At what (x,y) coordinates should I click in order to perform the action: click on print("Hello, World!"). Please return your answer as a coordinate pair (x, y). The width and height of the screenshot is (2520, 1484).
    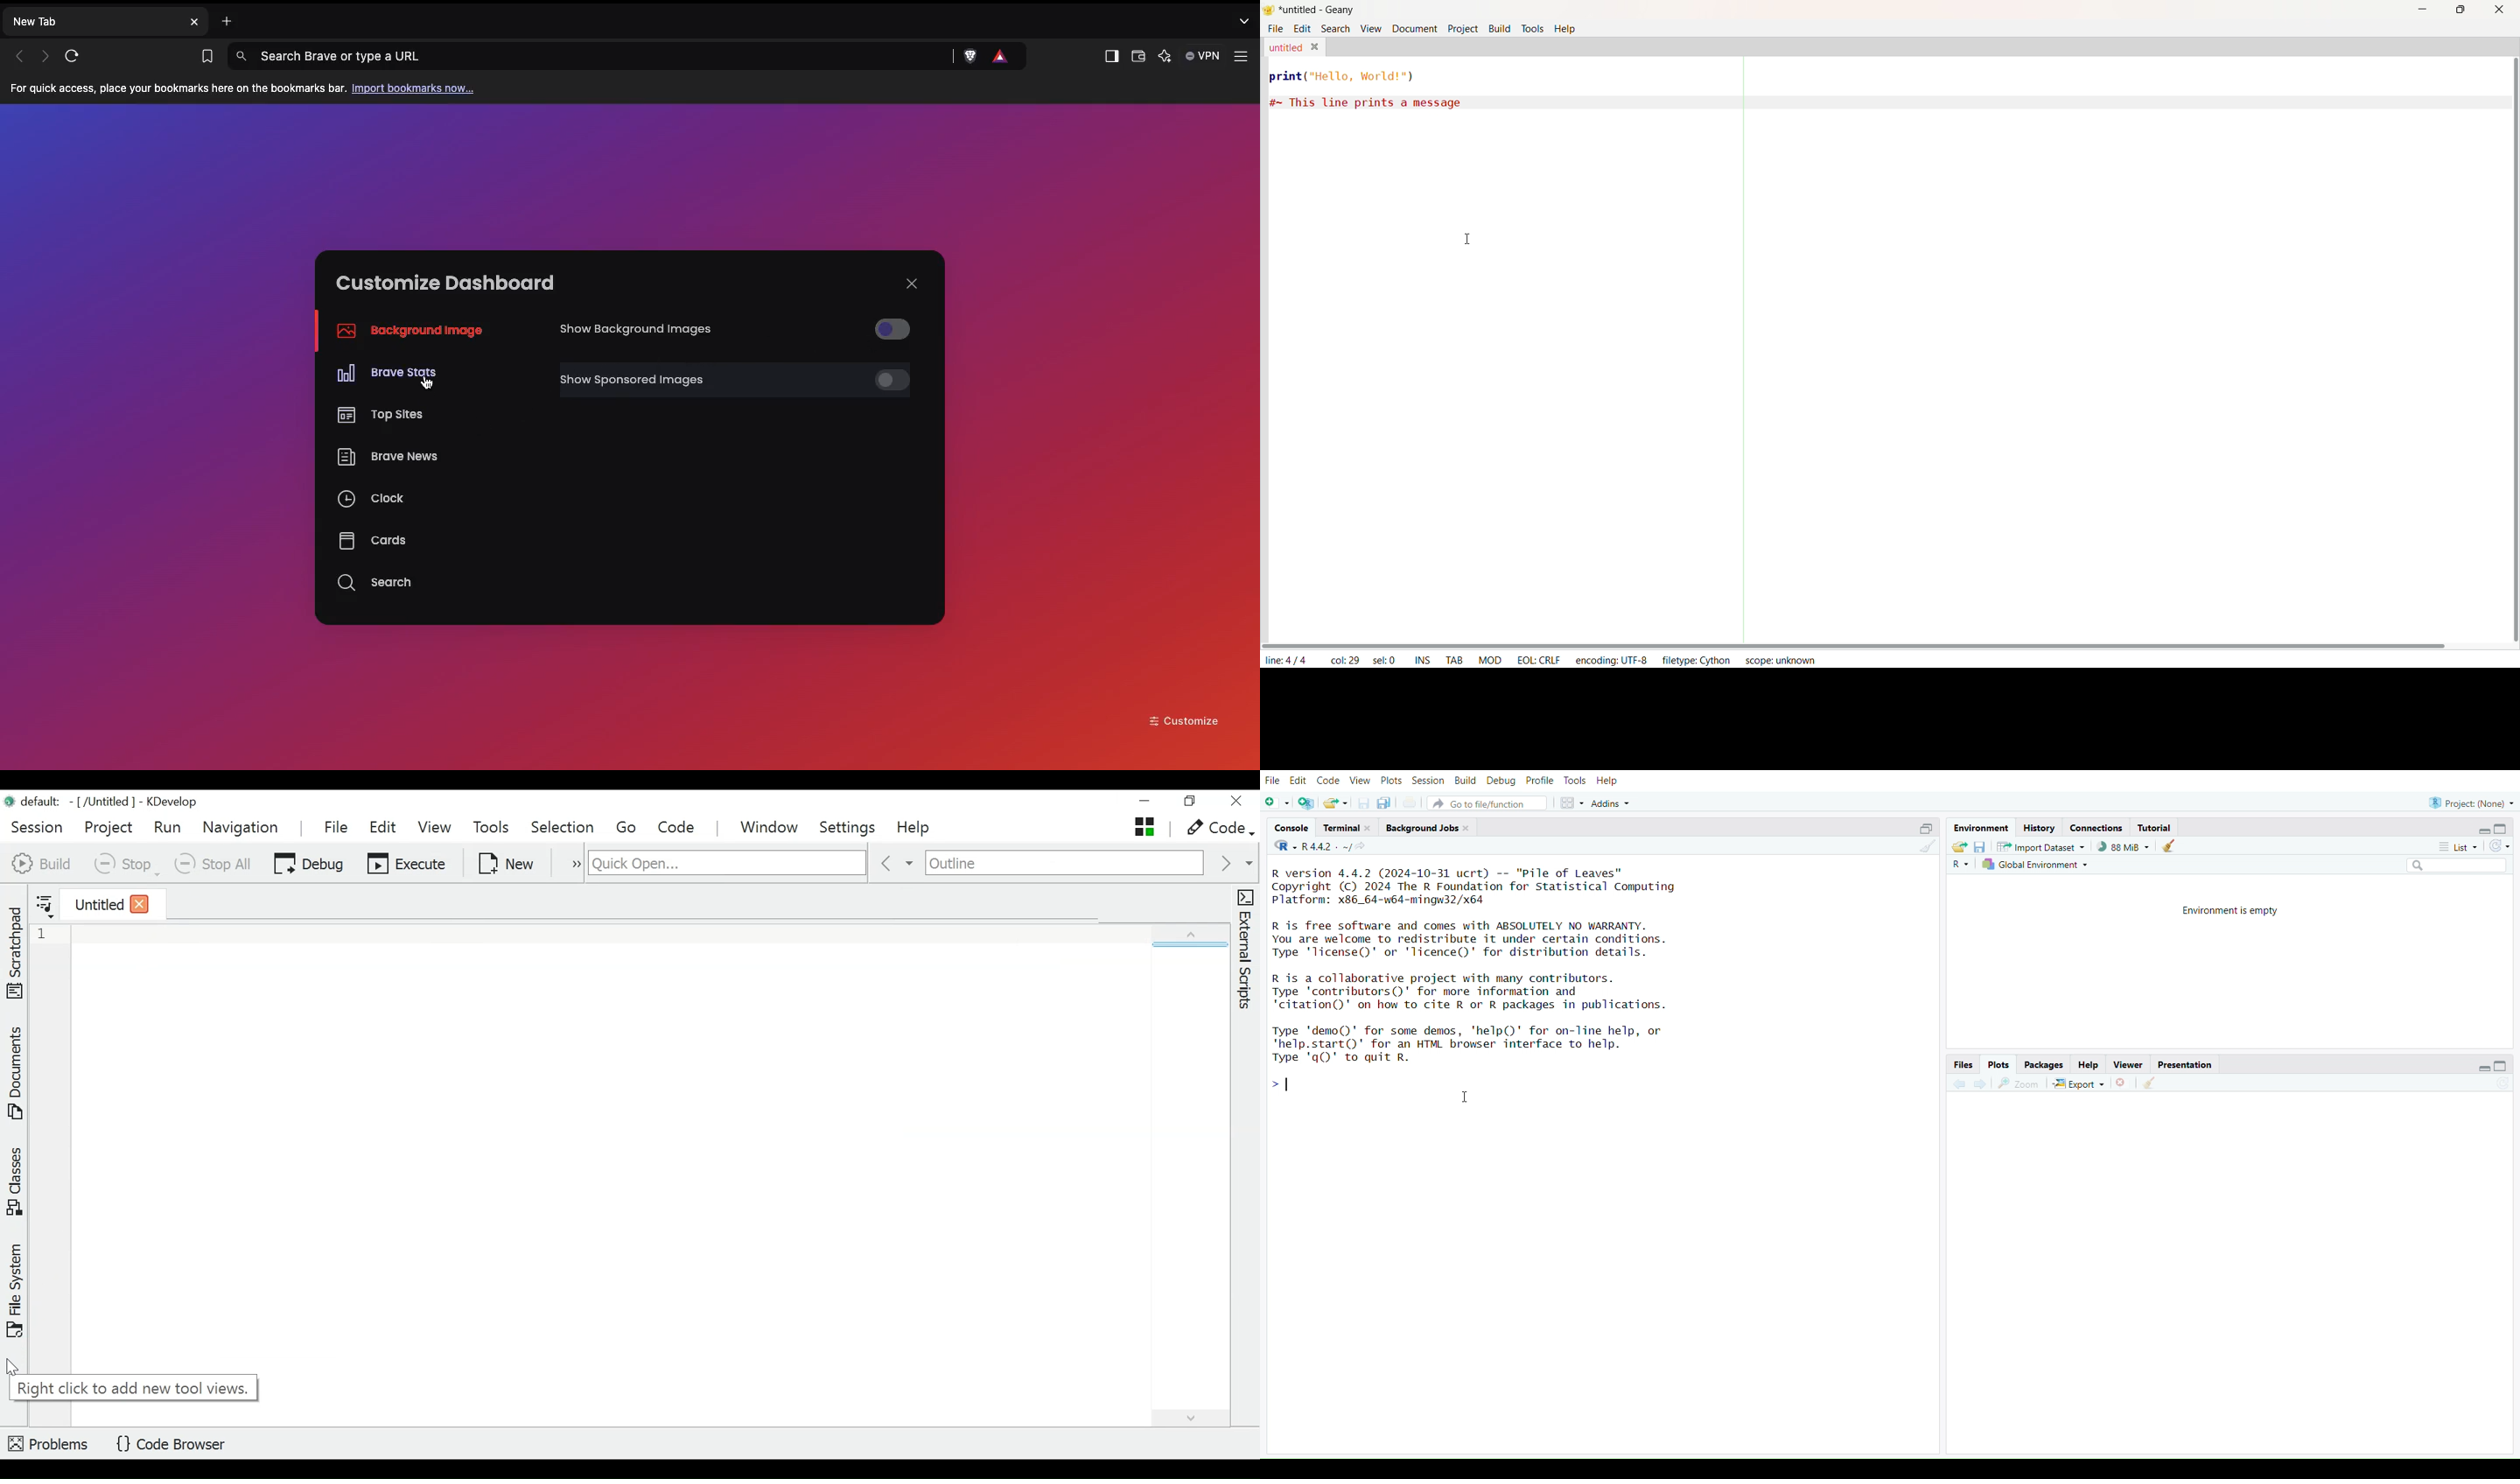
    Looking at the image, I should click on (1346, 77).